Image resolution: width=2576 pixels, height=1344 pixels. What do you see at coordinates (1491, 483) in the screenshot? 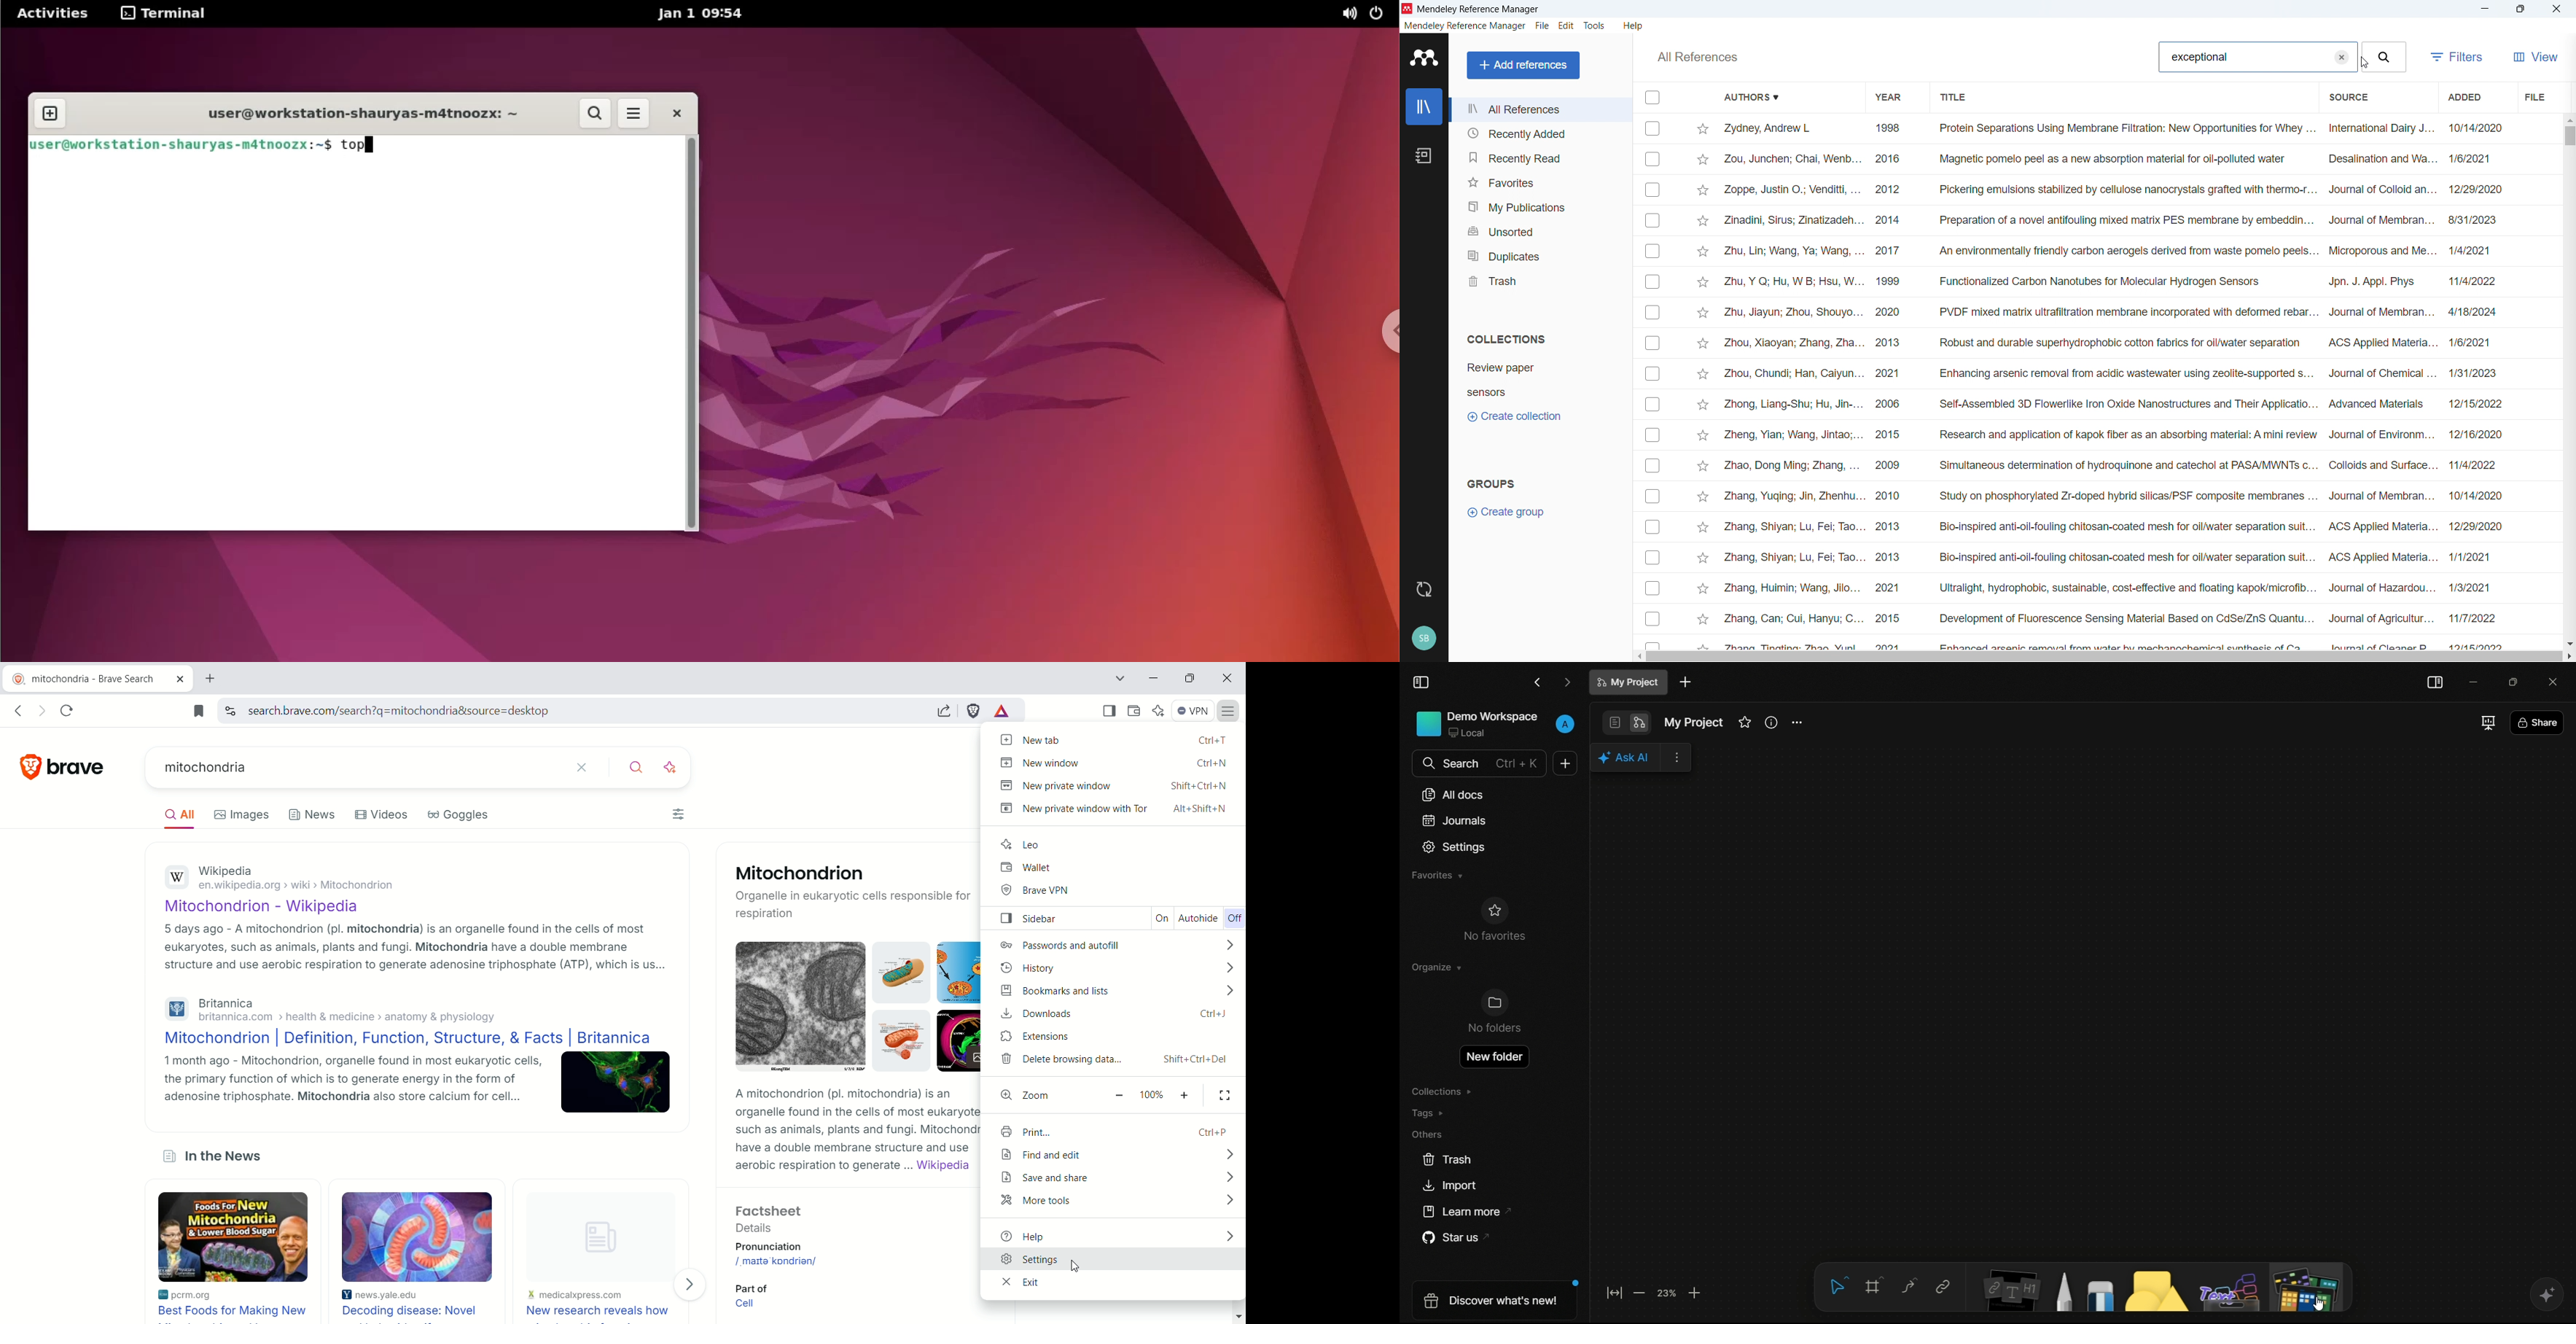
I see `Groups ` at bounding box center [1491, 483].